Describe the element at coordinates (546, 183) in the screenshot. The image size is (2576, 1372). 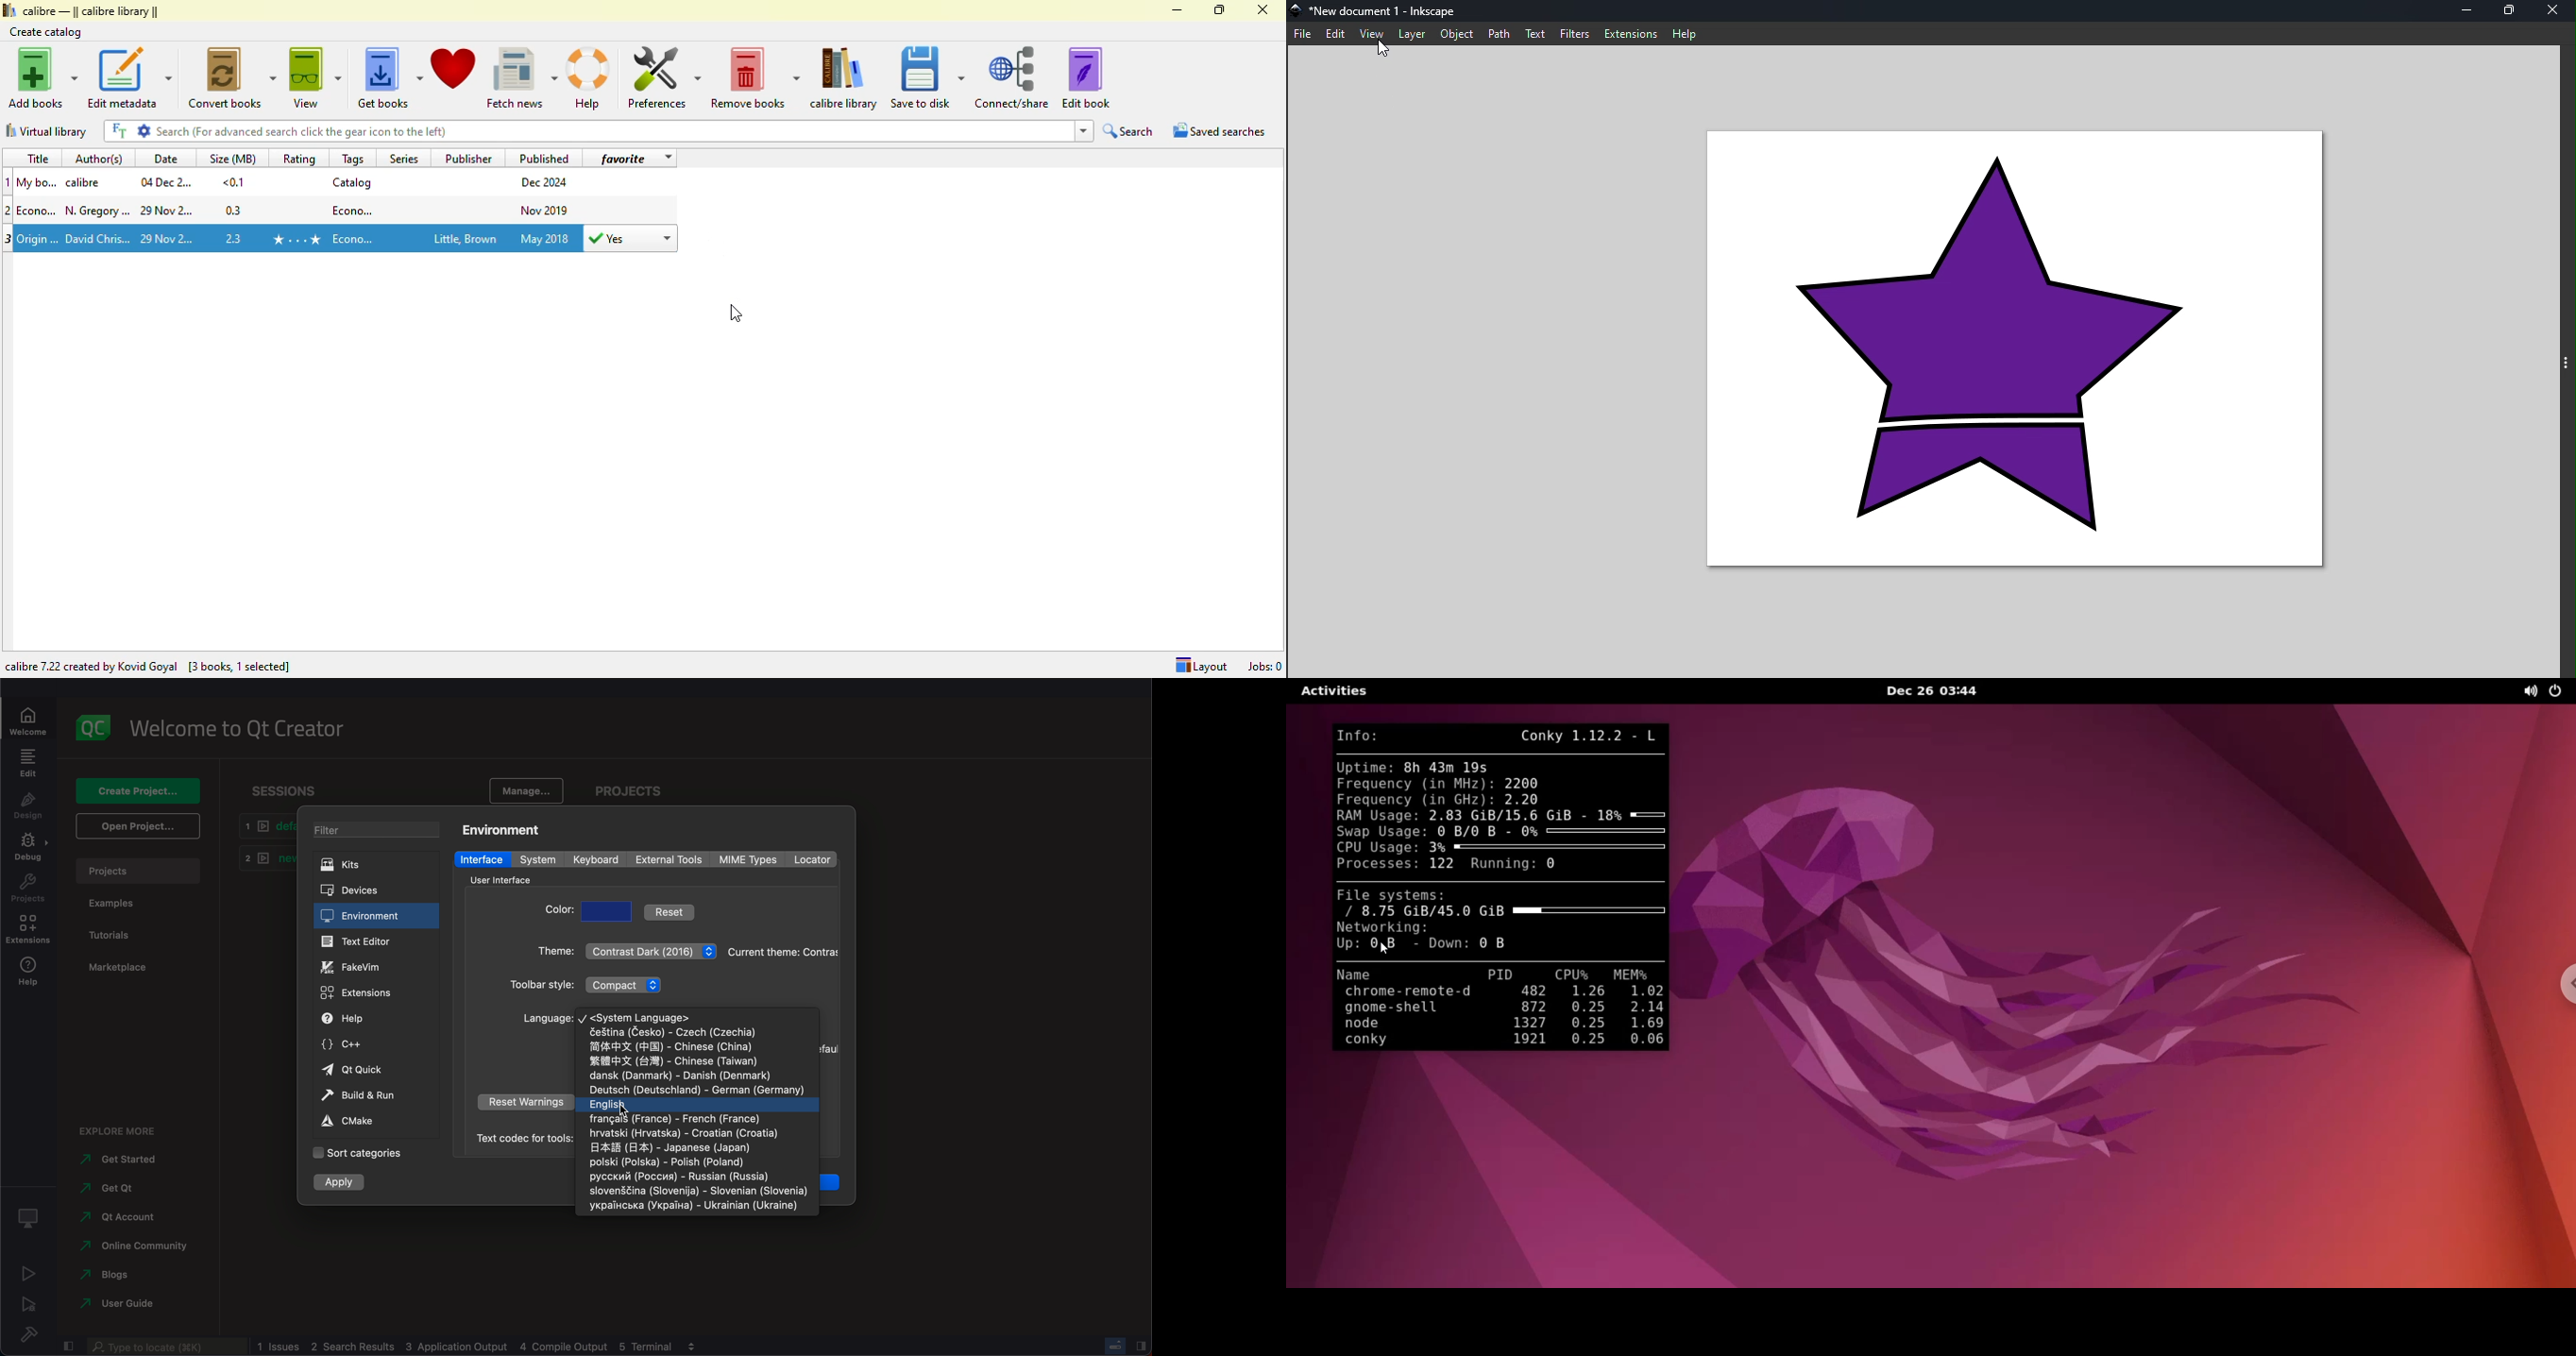
I see `publish date` at that location.